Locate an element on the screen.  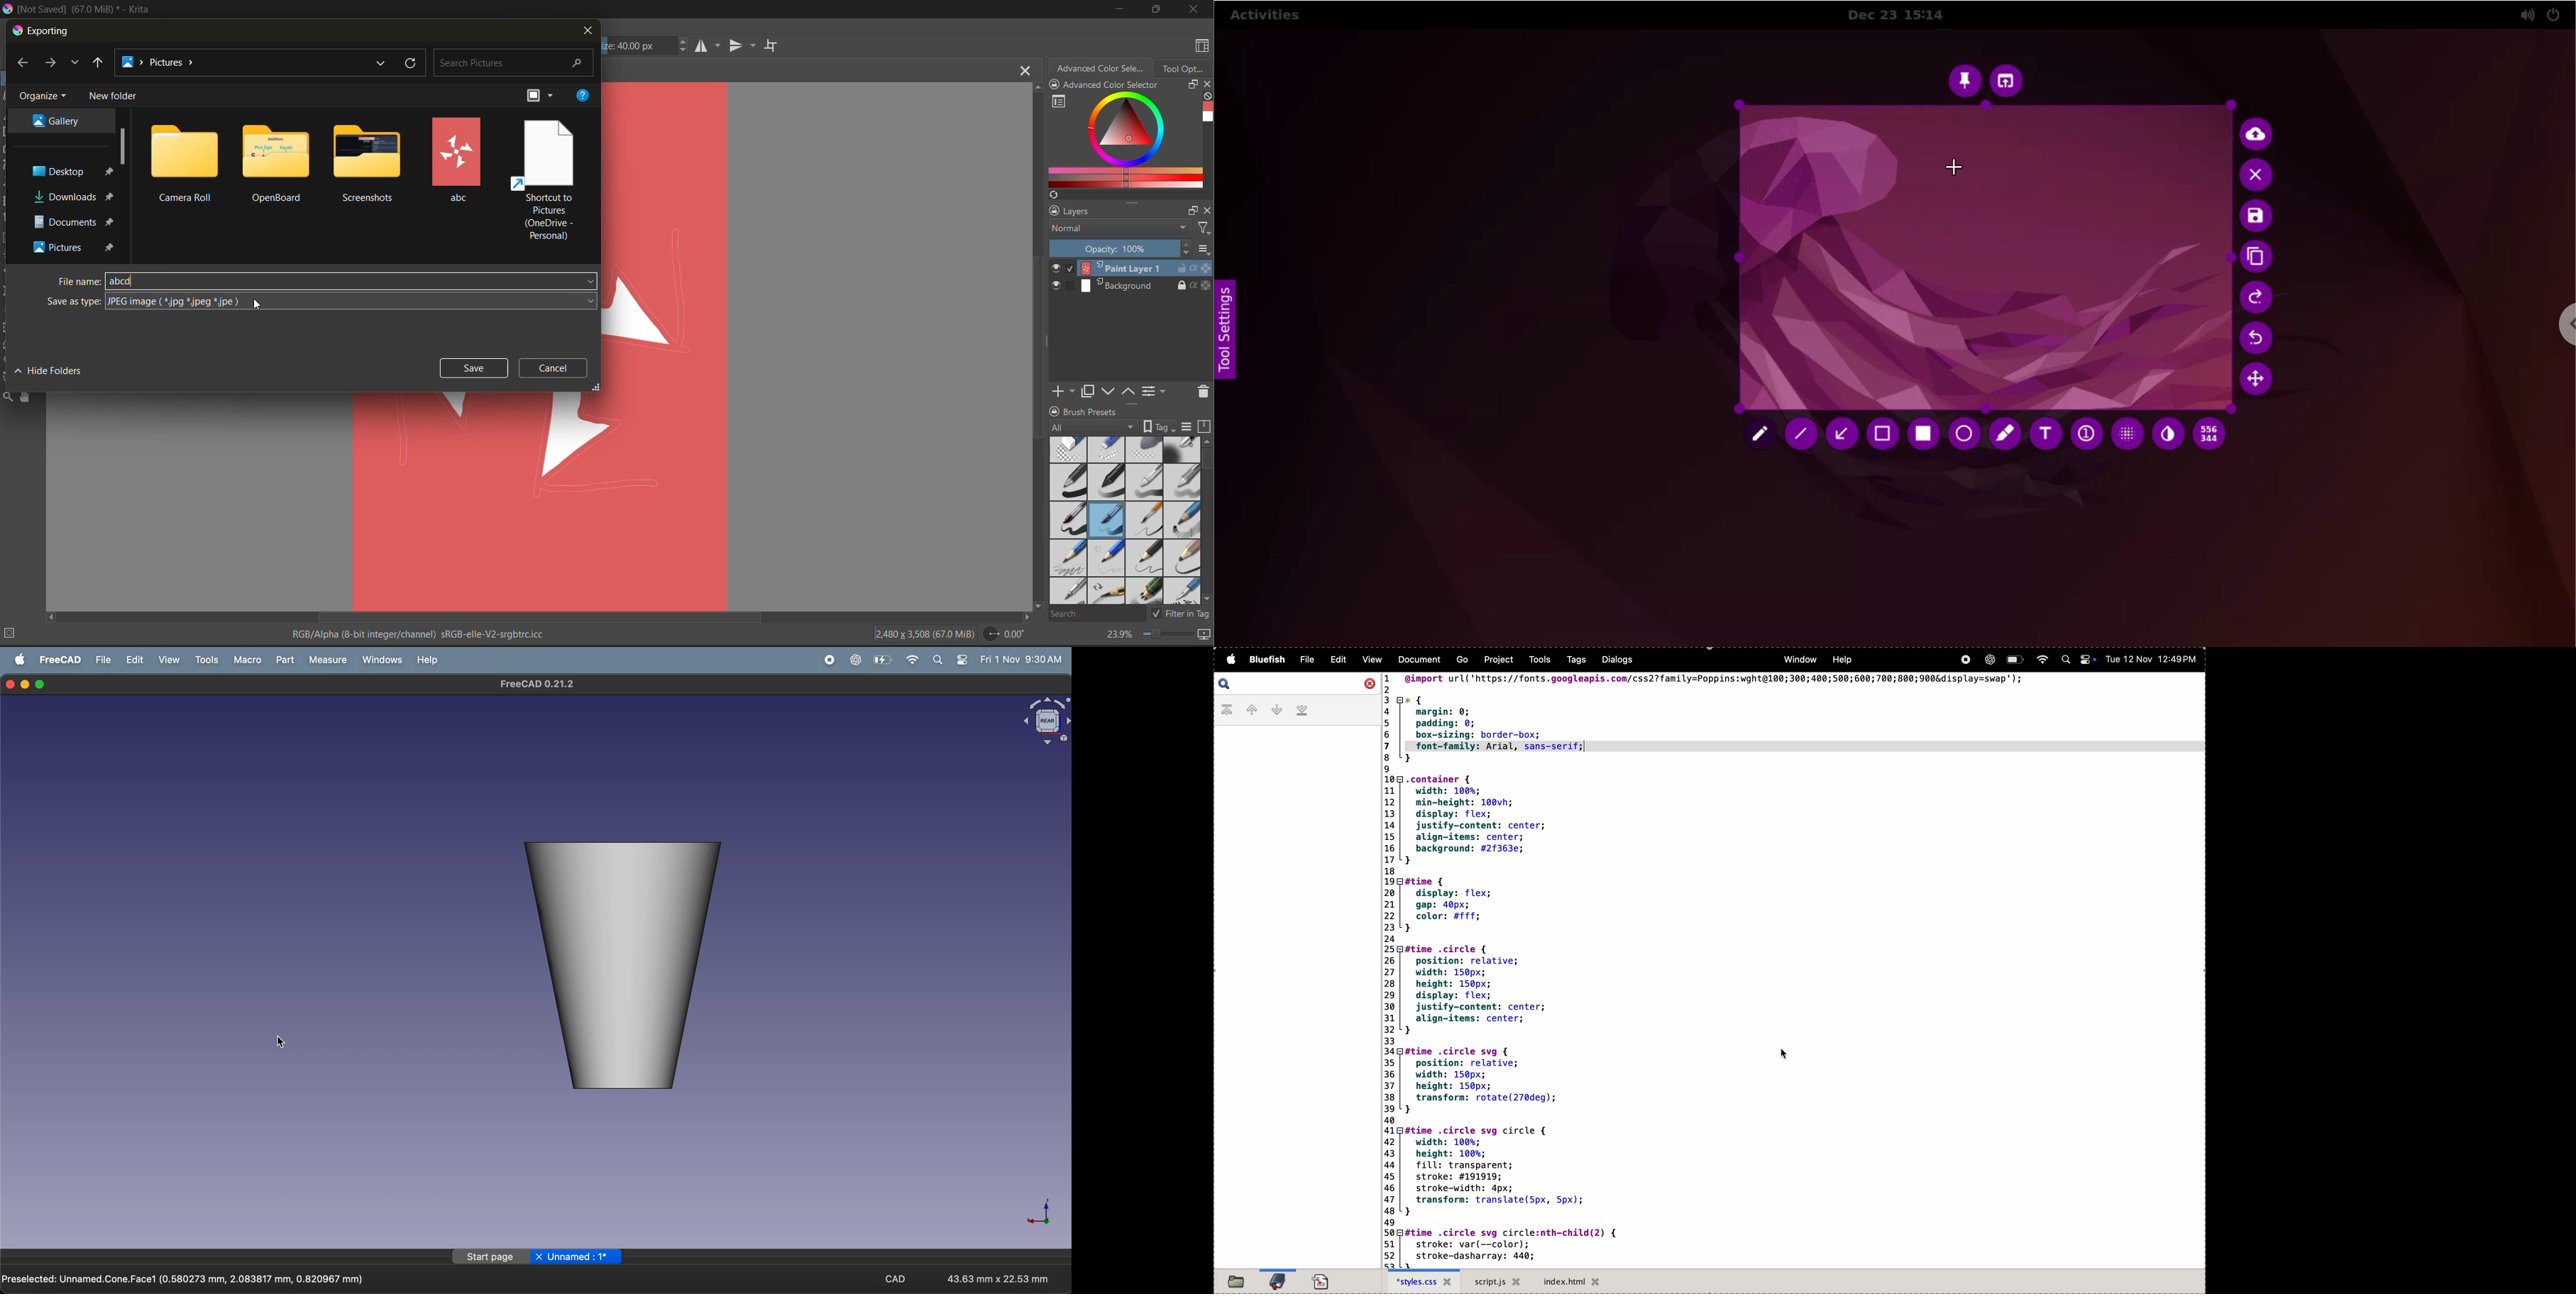
Axis is located at coordinates (1047, 1209).